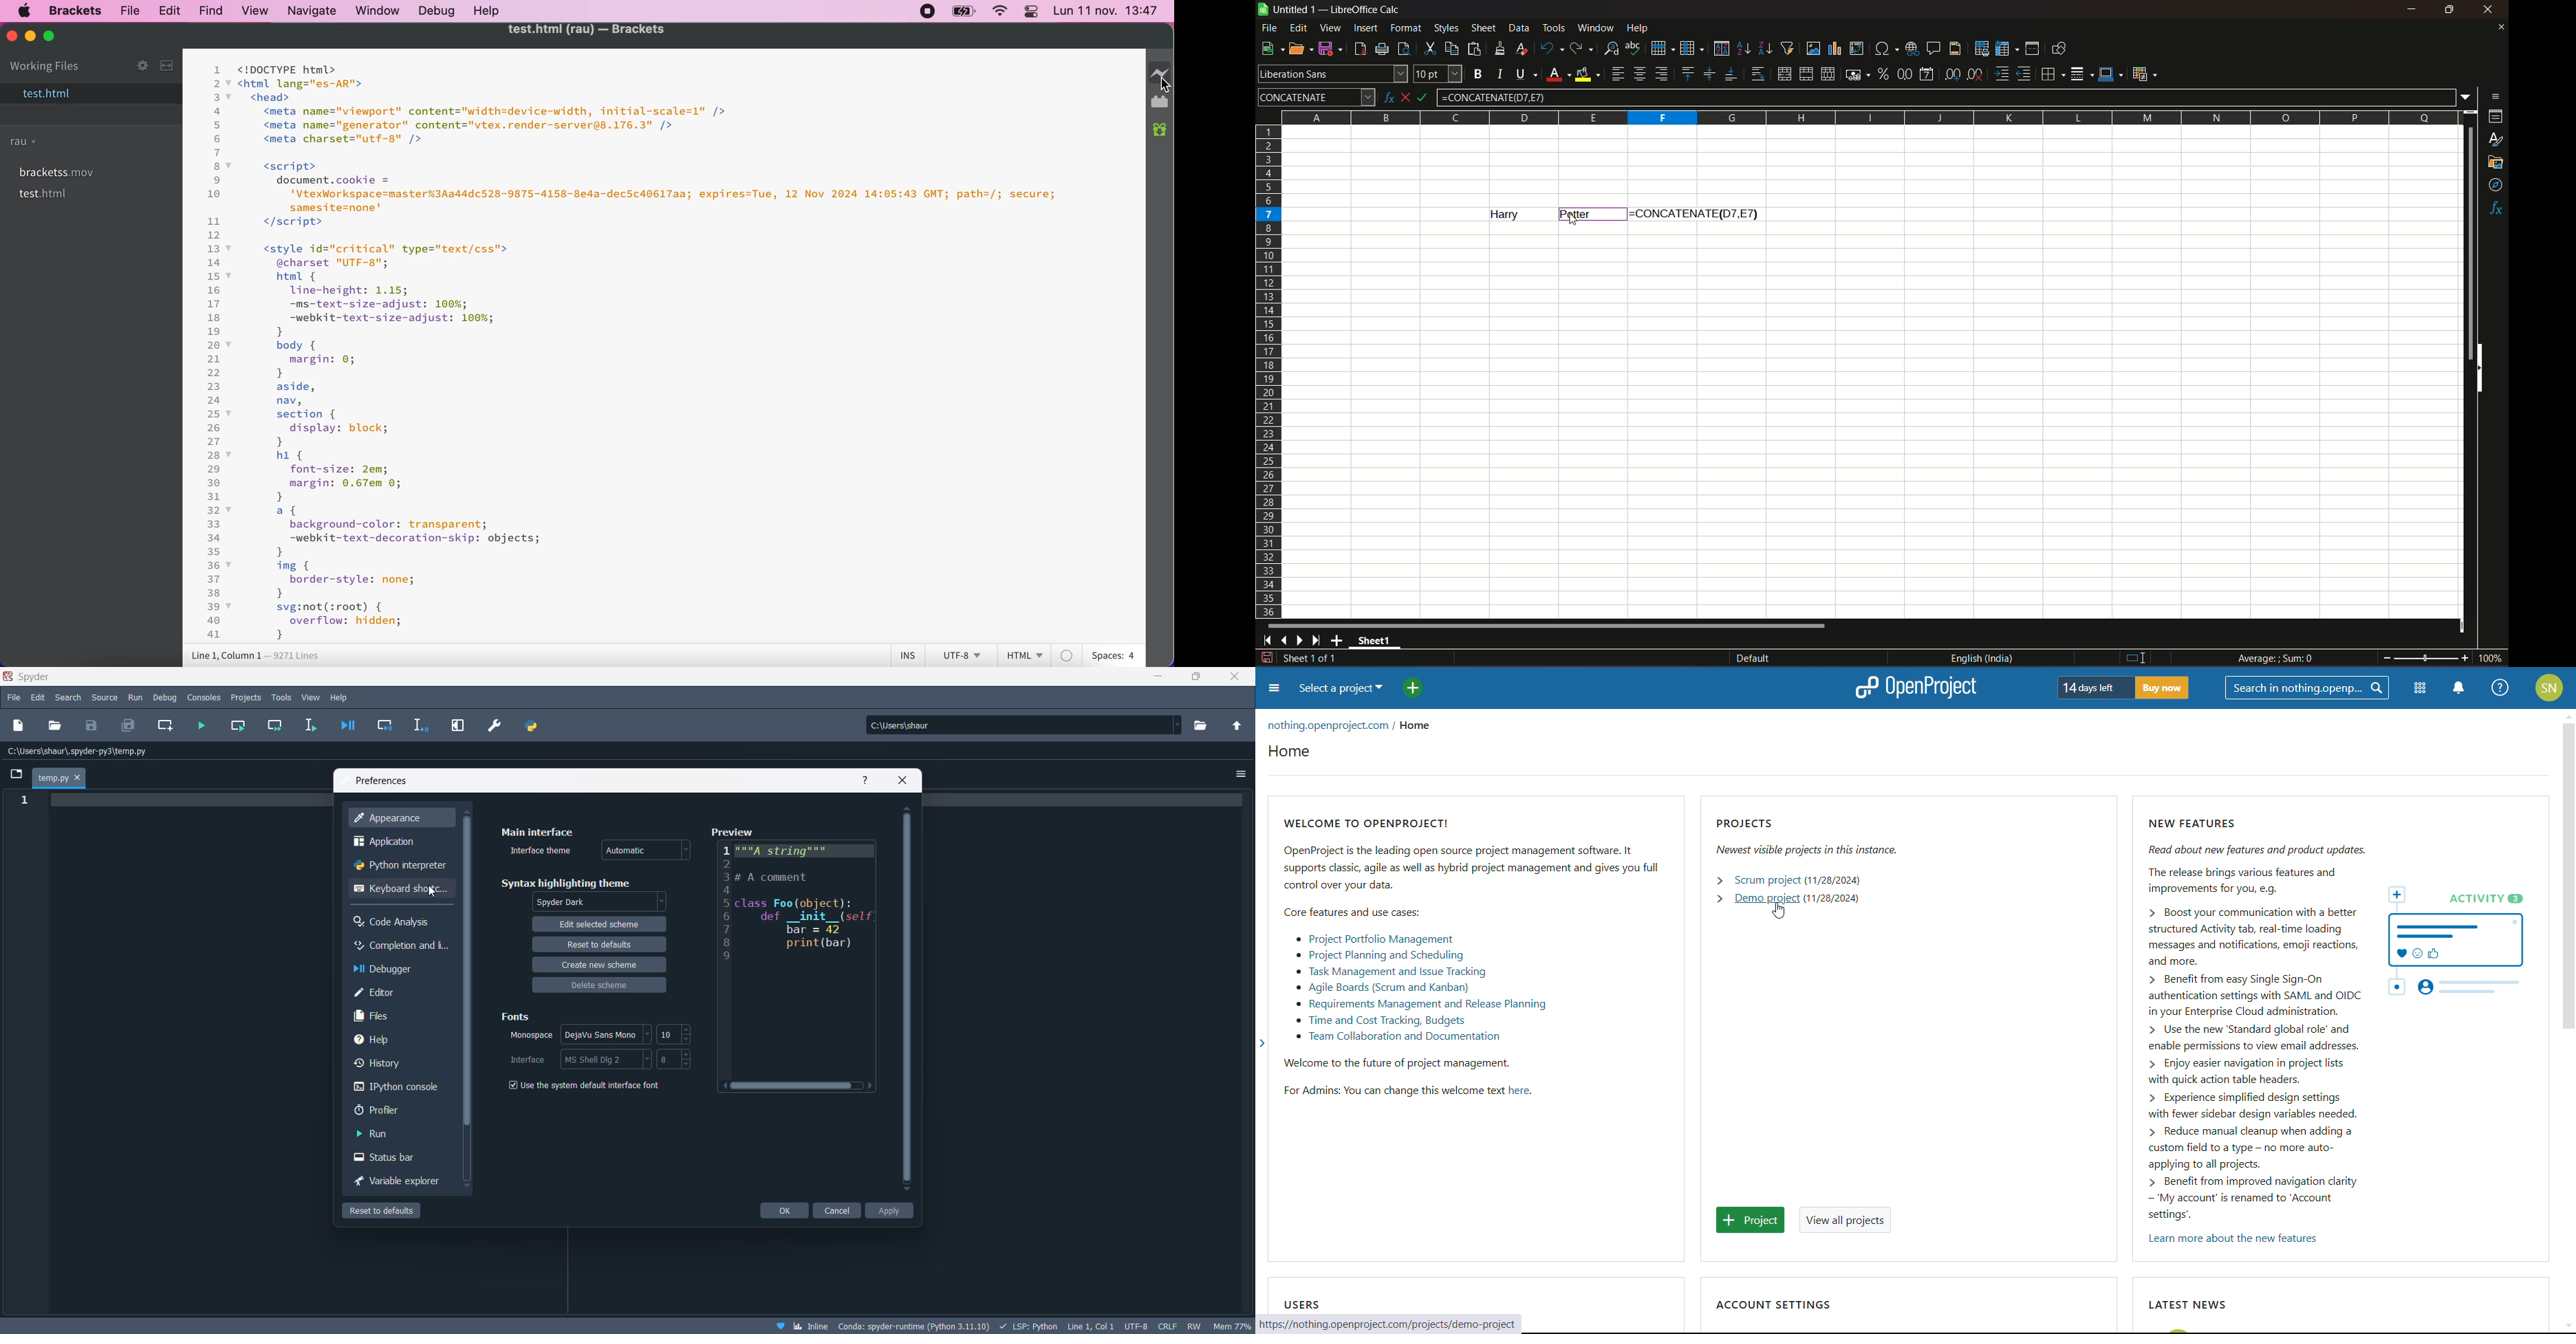 The image size is (2576, 1344). I want to click on undo, so click(1550, 48).